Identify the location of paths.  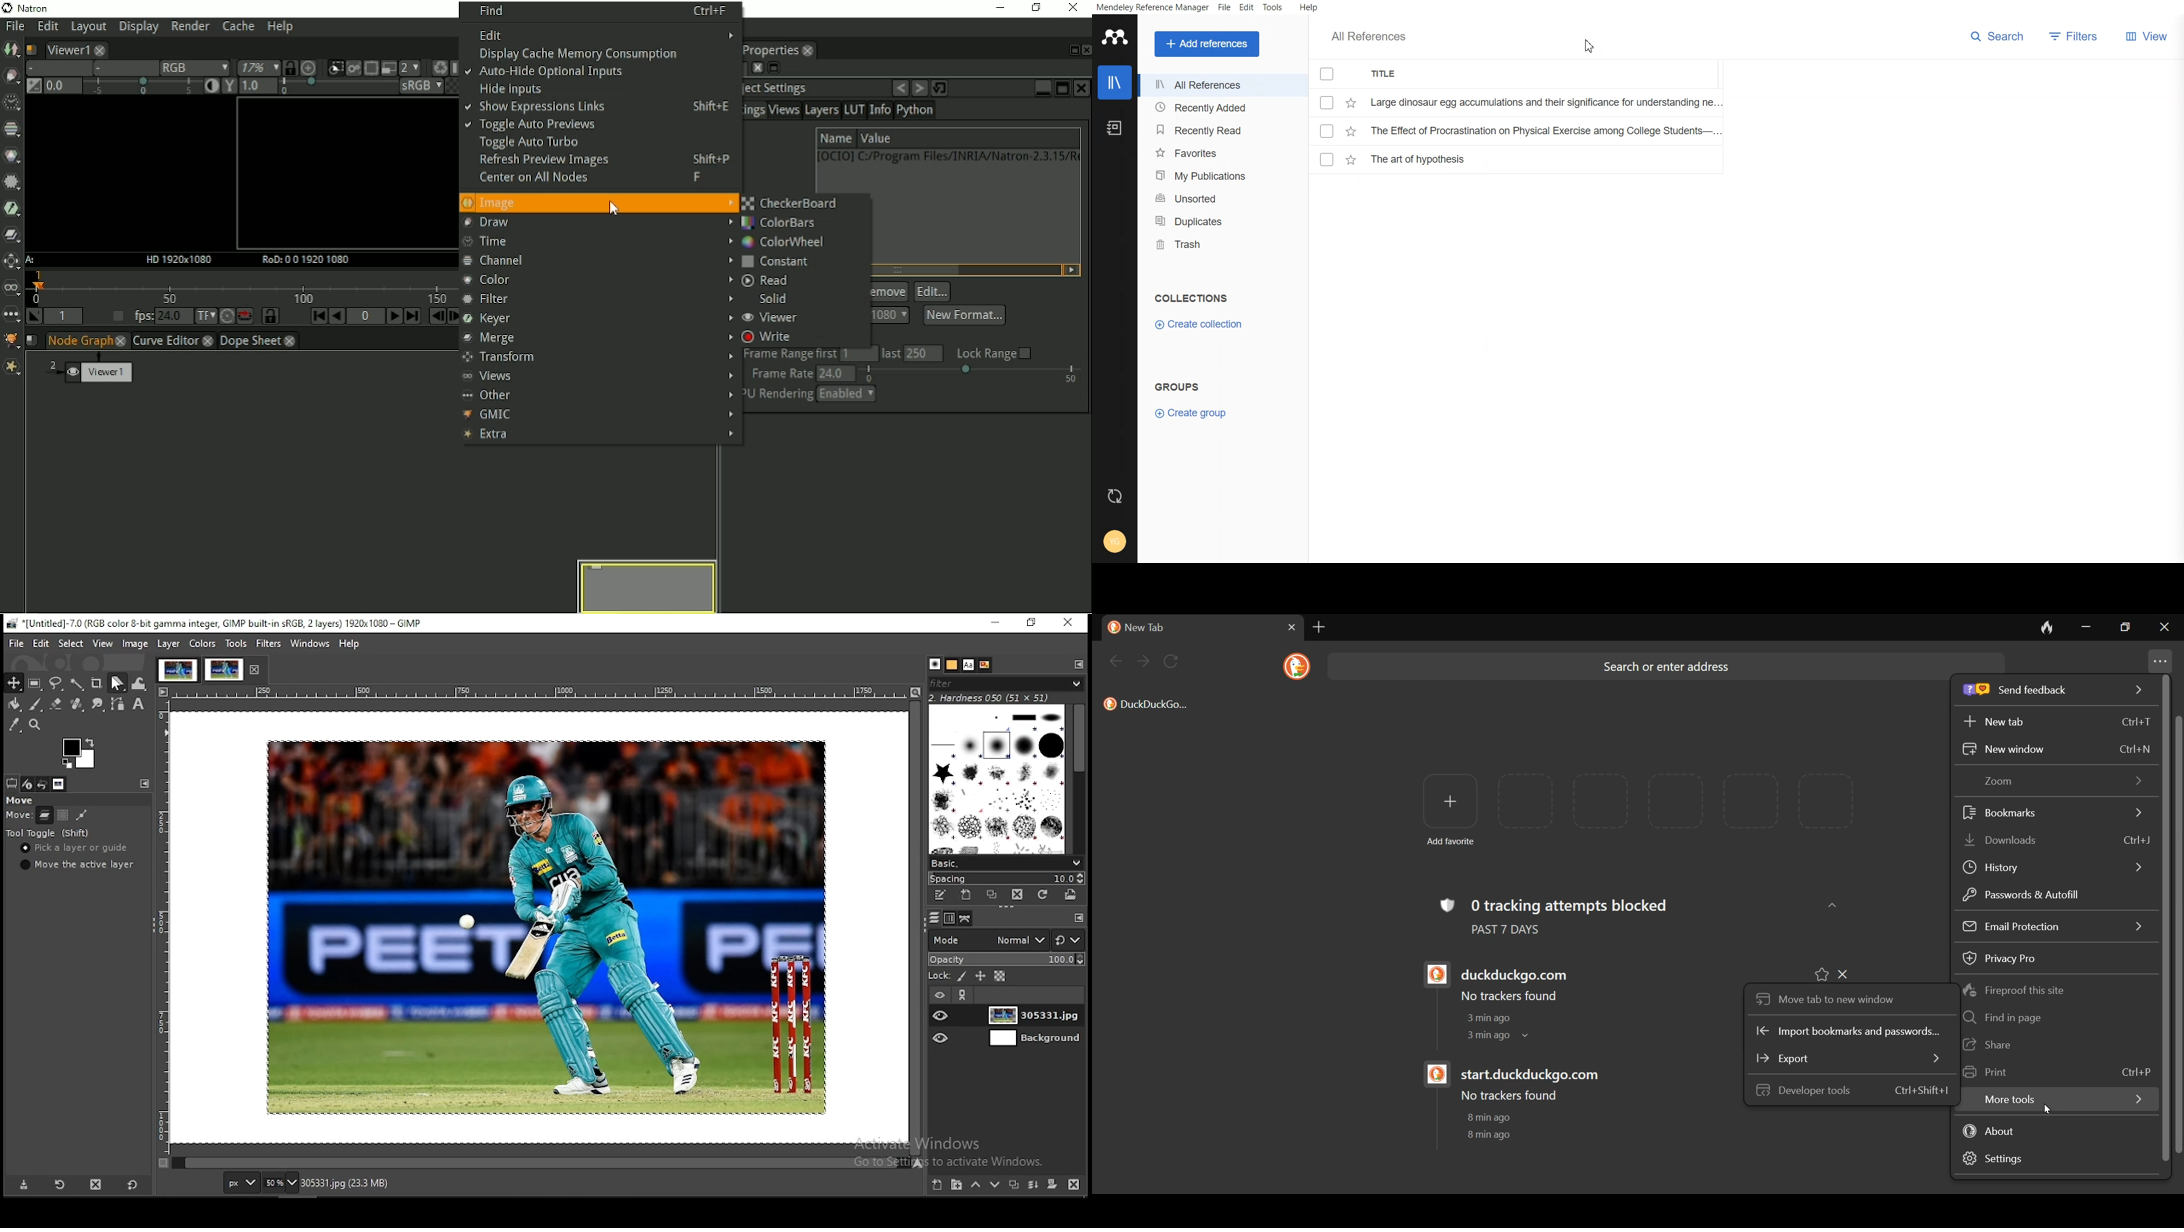
(934, 918).